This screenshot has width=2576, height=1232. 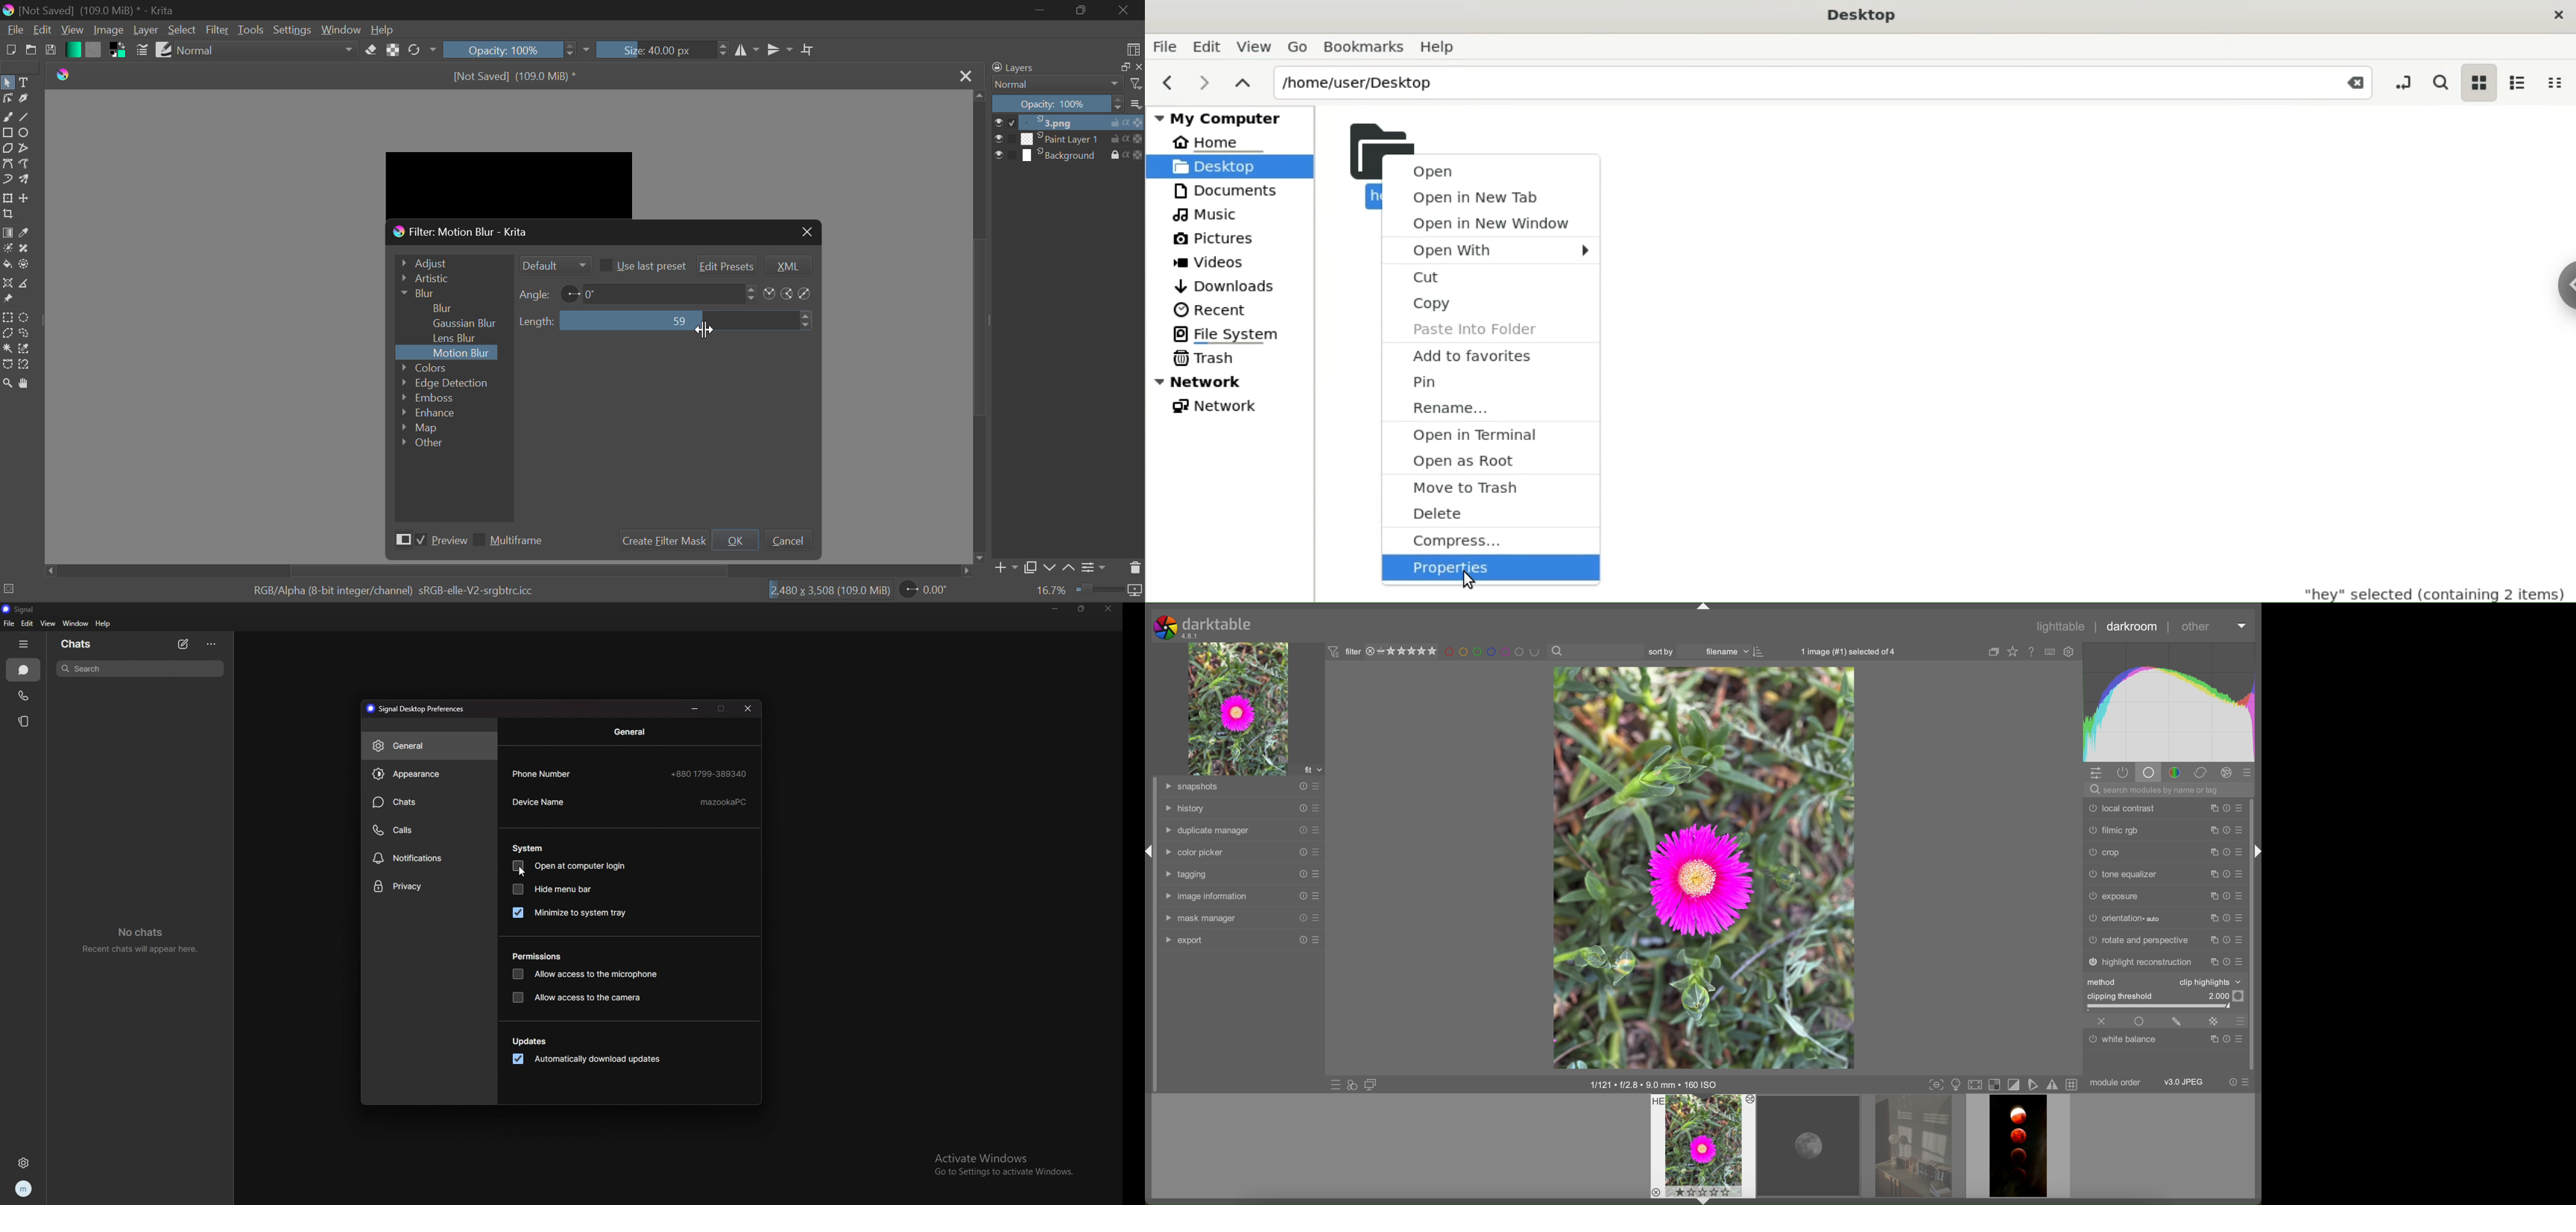 I want to click on delete, so click(x=1491, y=512).